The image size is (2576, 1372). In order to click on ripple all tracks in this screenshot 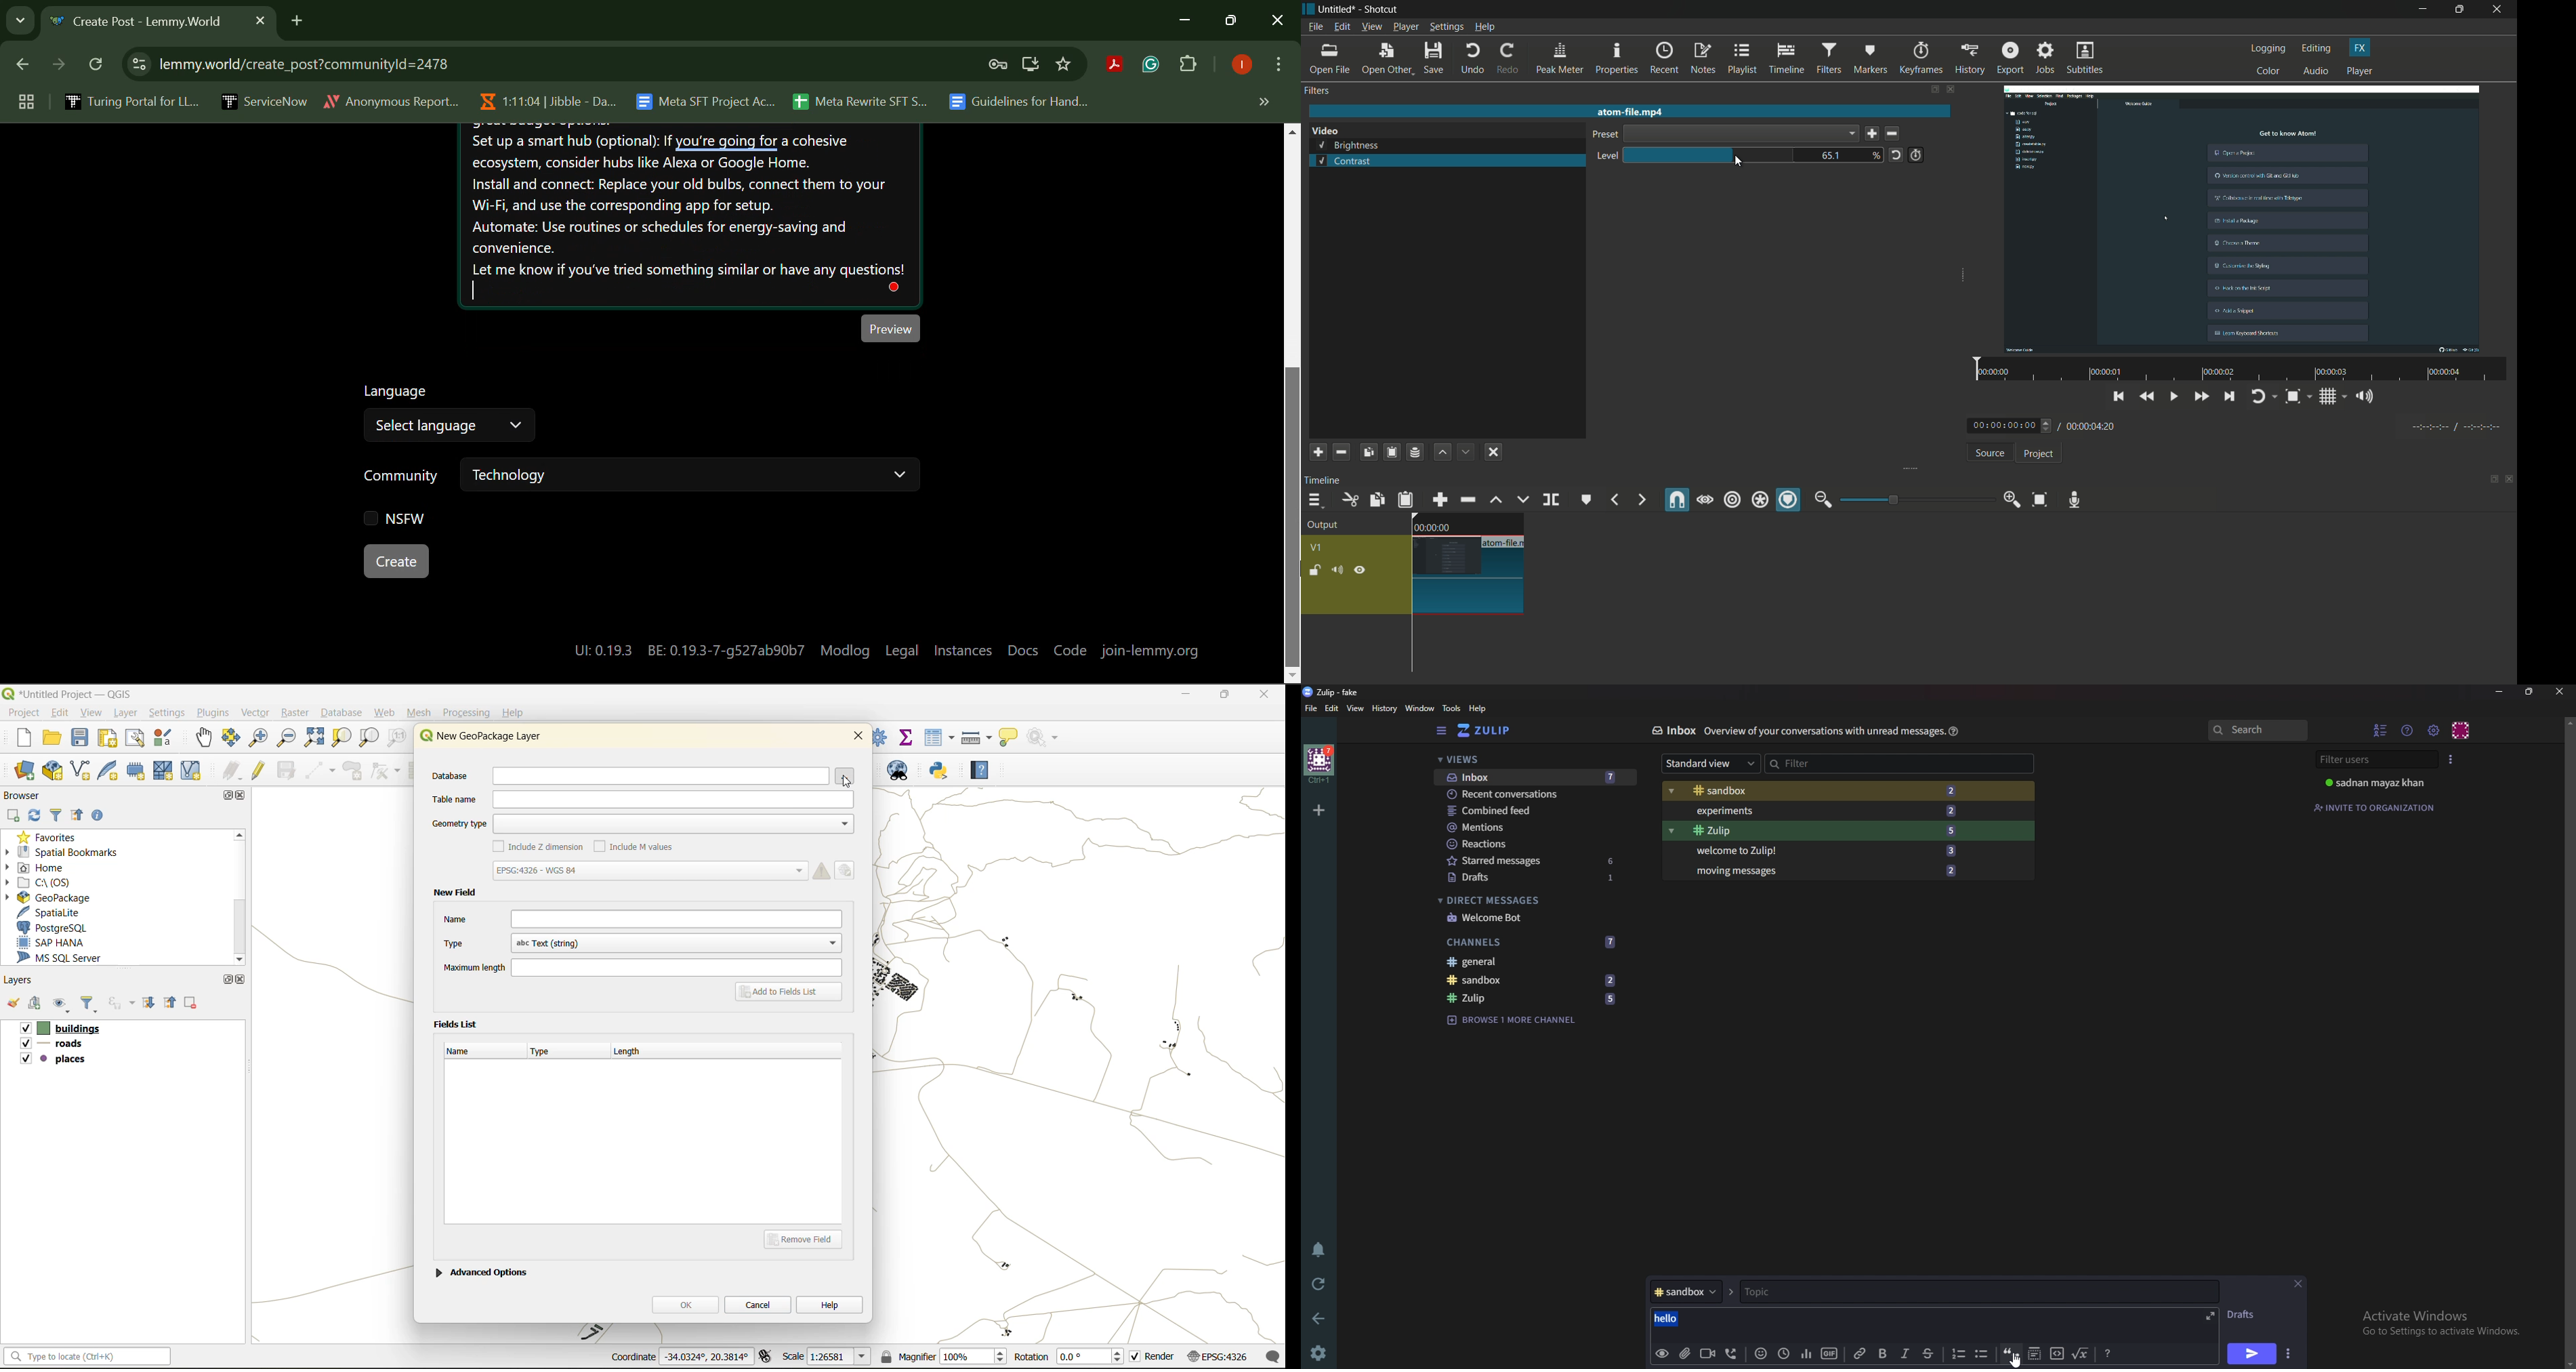, I will do `click(1759, 501)`.